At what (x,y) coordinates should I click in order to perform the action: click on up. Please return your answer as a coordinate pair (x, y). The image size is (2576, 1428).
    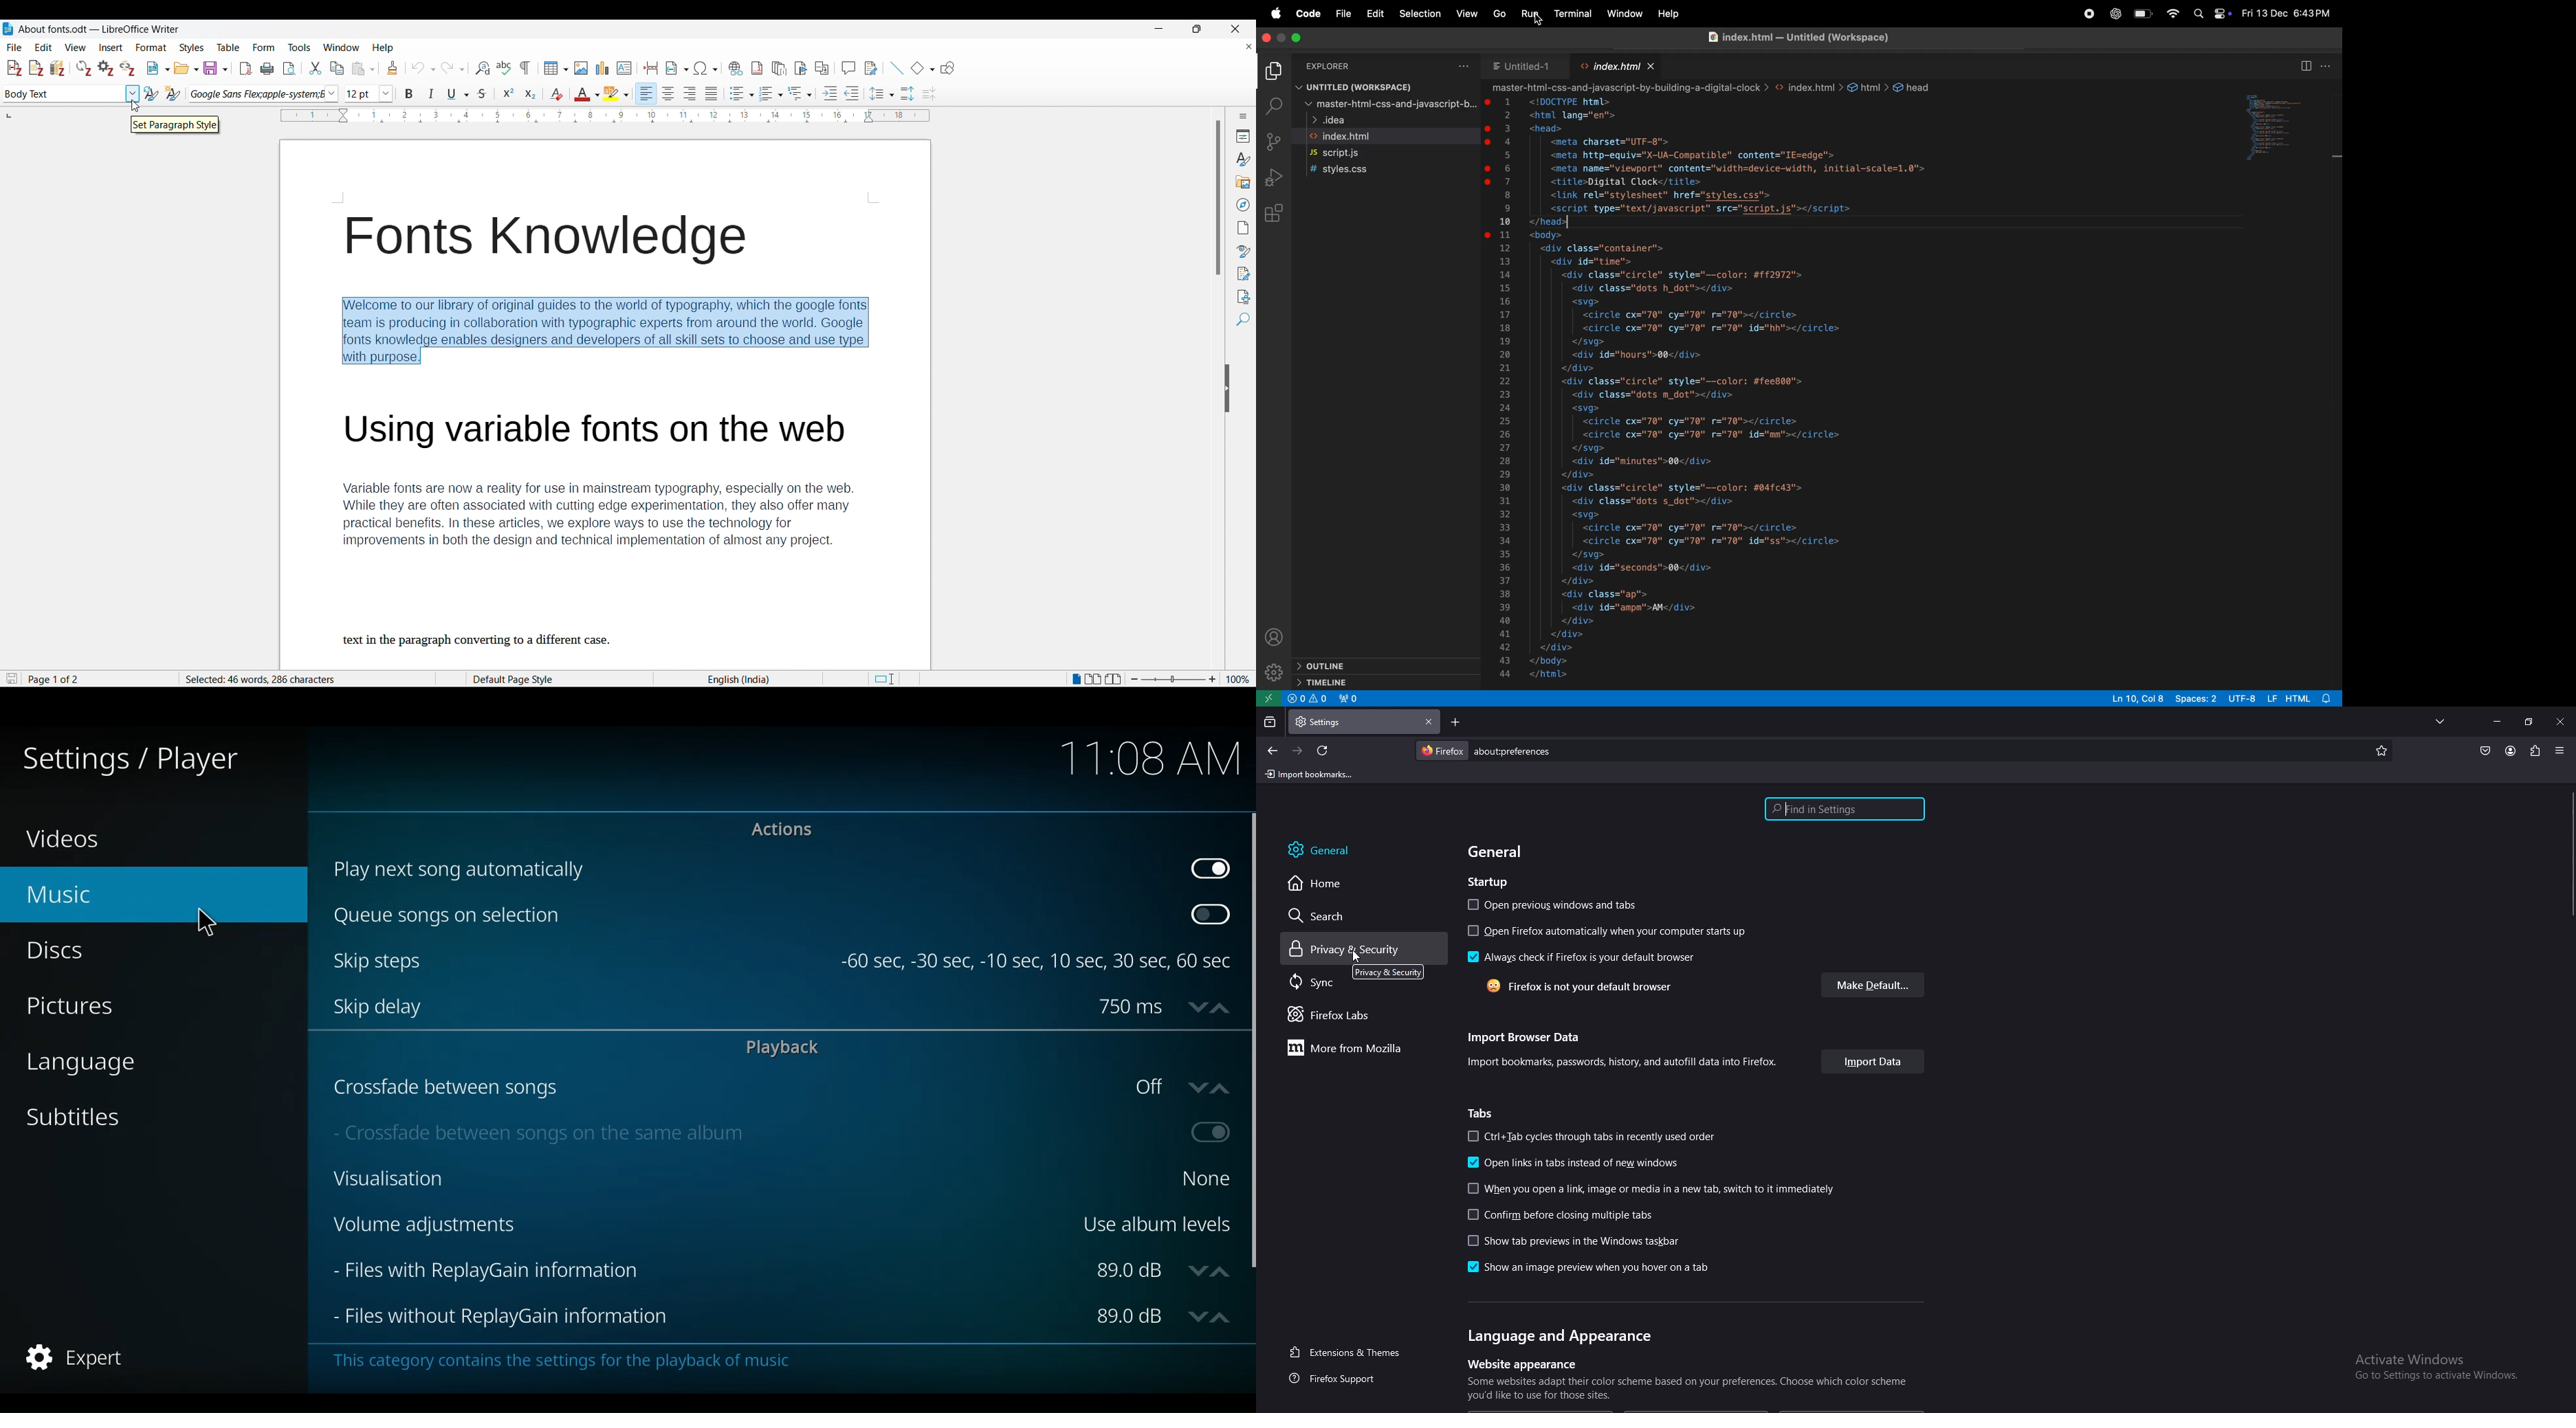
    Looking at the image, I should click on (1222, 1269).